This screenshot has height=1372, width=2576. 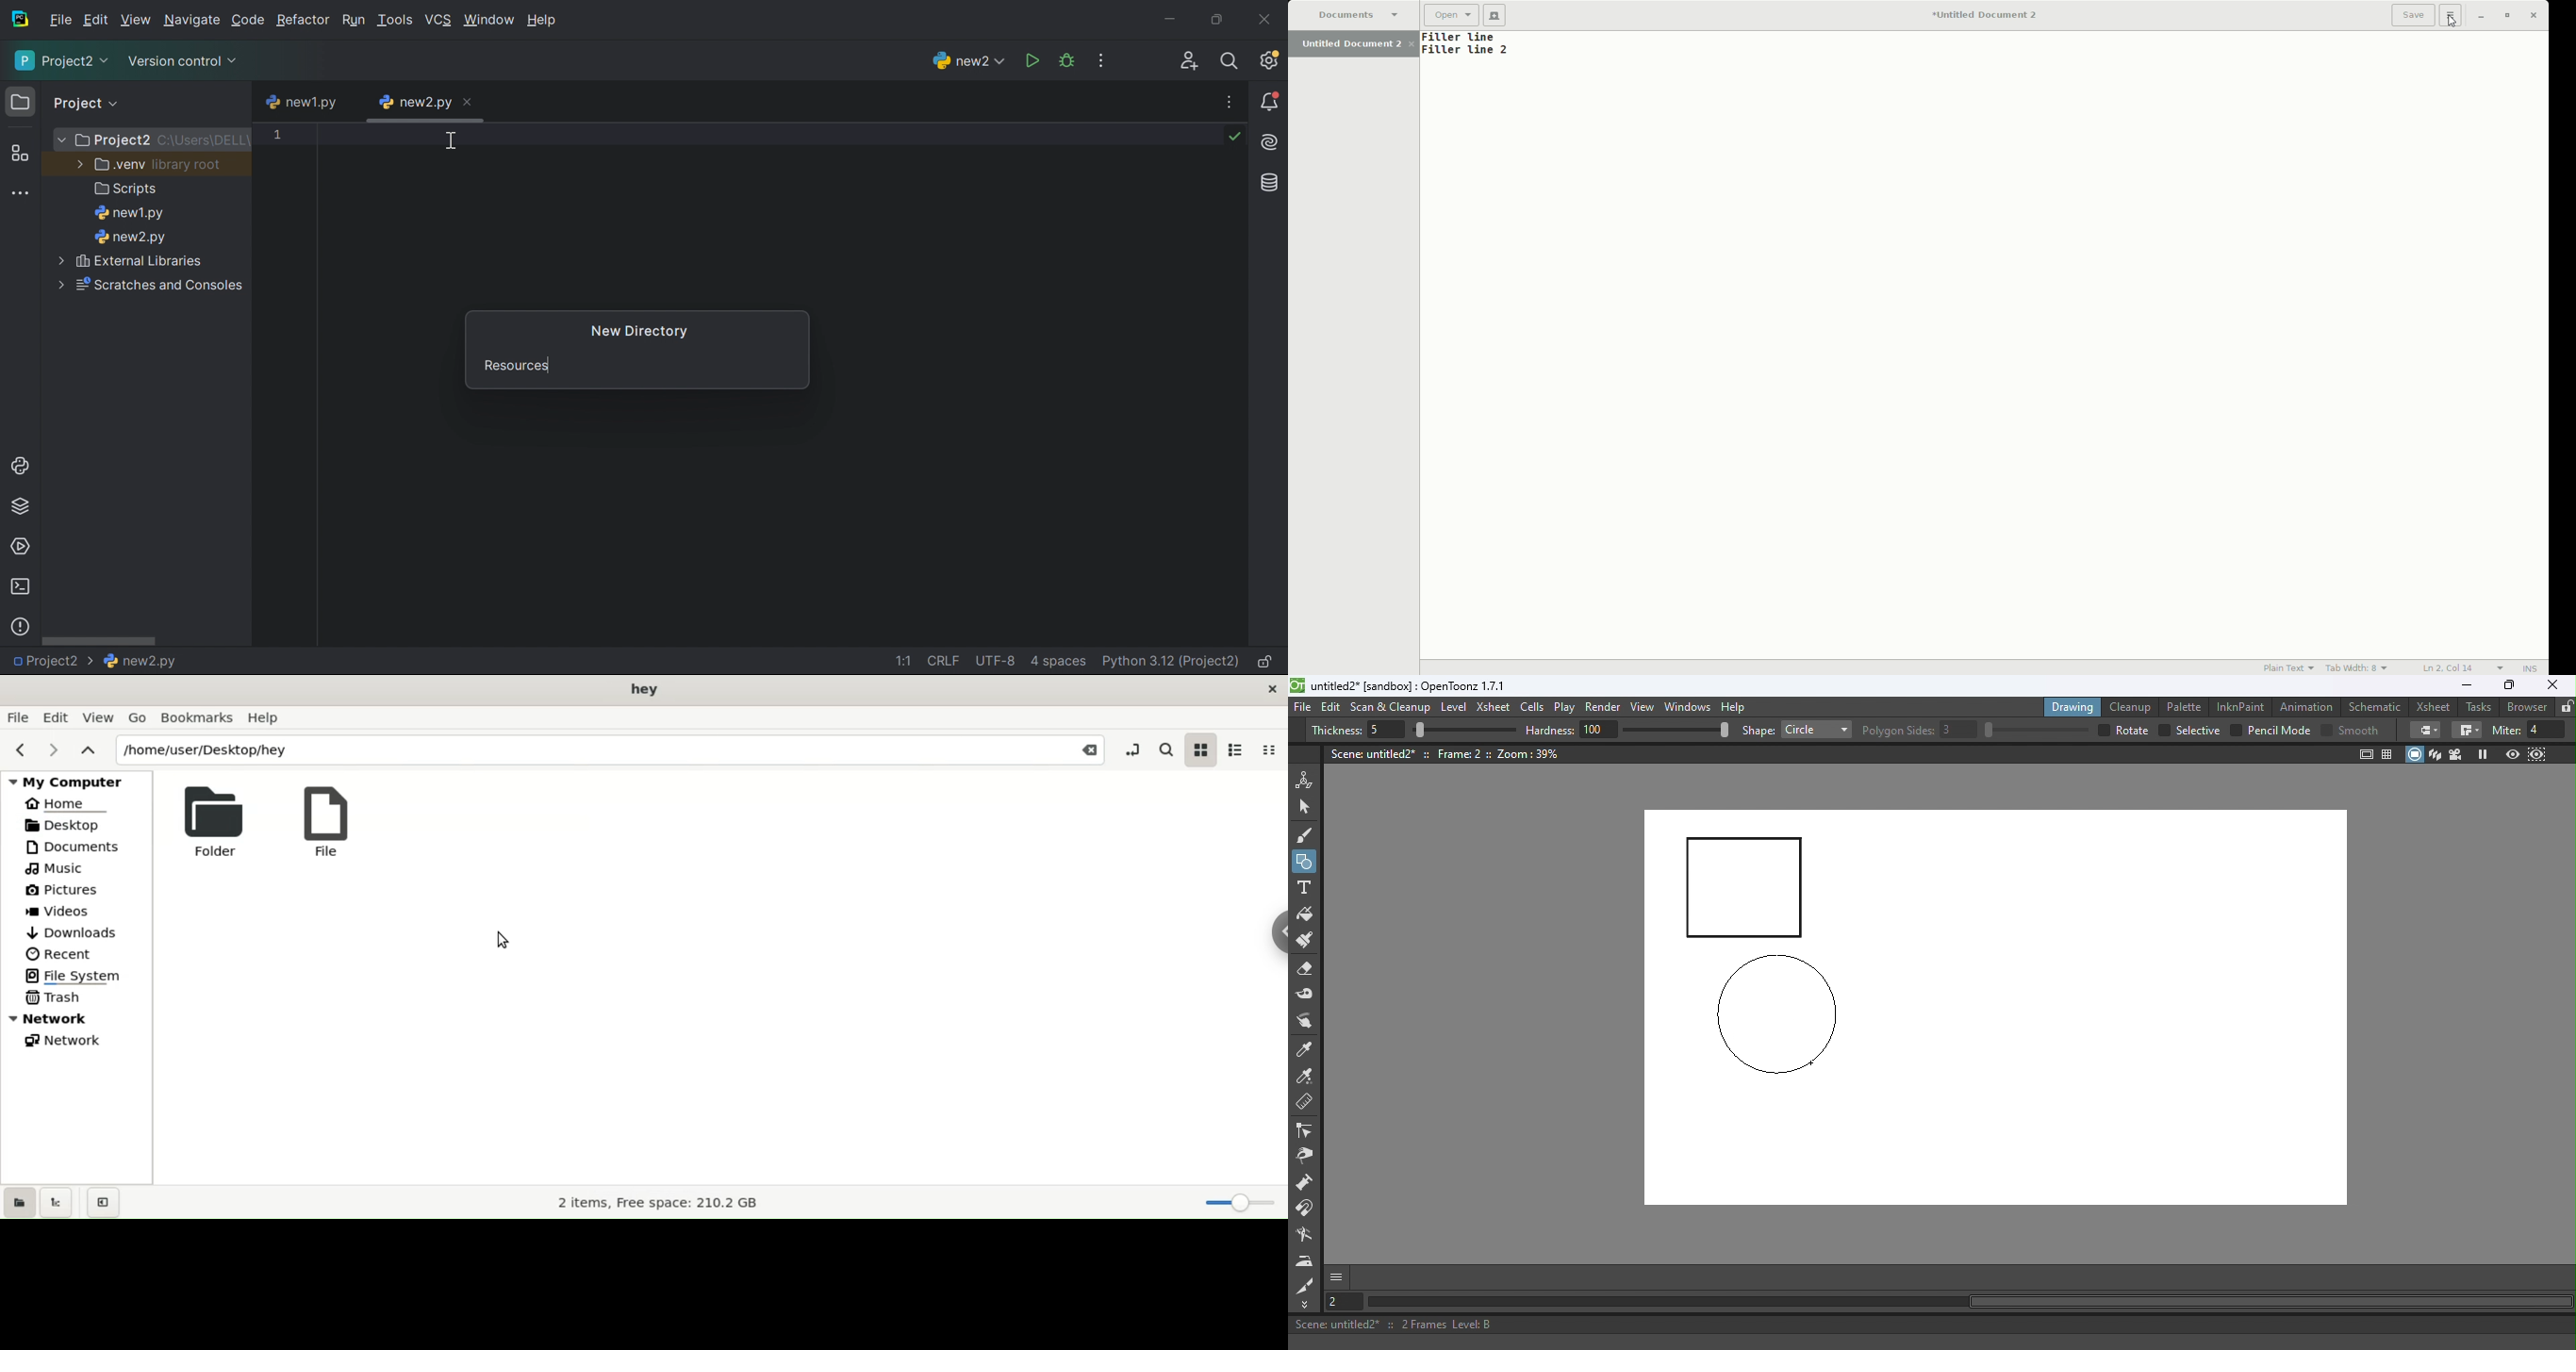 I want to click on L2, Col 14, so click(x=2448, y=667).